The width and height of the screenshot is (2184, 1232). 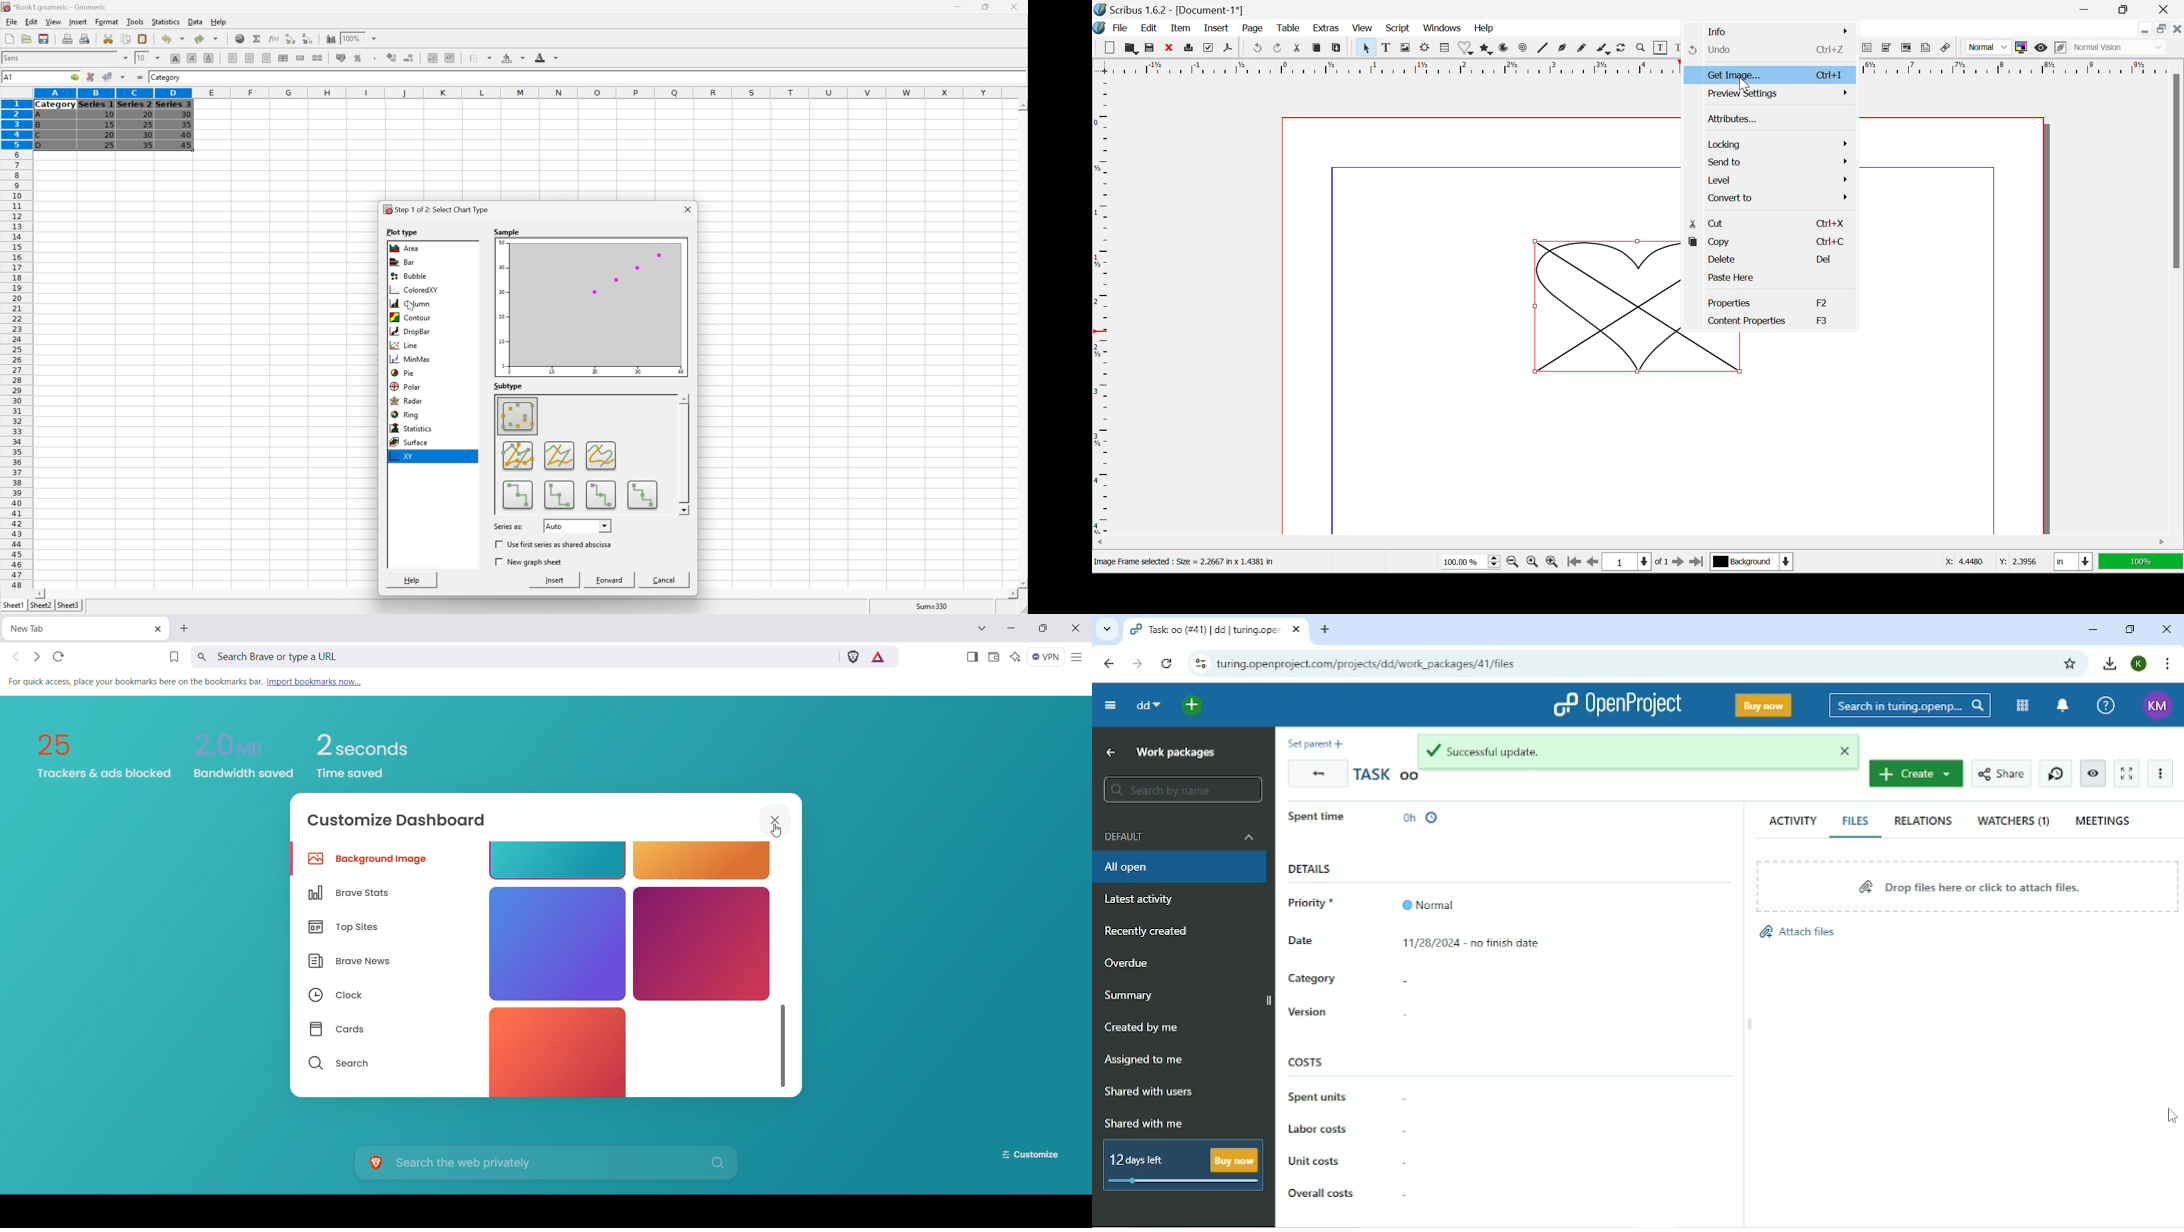 What do you see at coordinates (15, 344) in the screenshot?
I see `Row numbers` at bounding box center [15, 344].